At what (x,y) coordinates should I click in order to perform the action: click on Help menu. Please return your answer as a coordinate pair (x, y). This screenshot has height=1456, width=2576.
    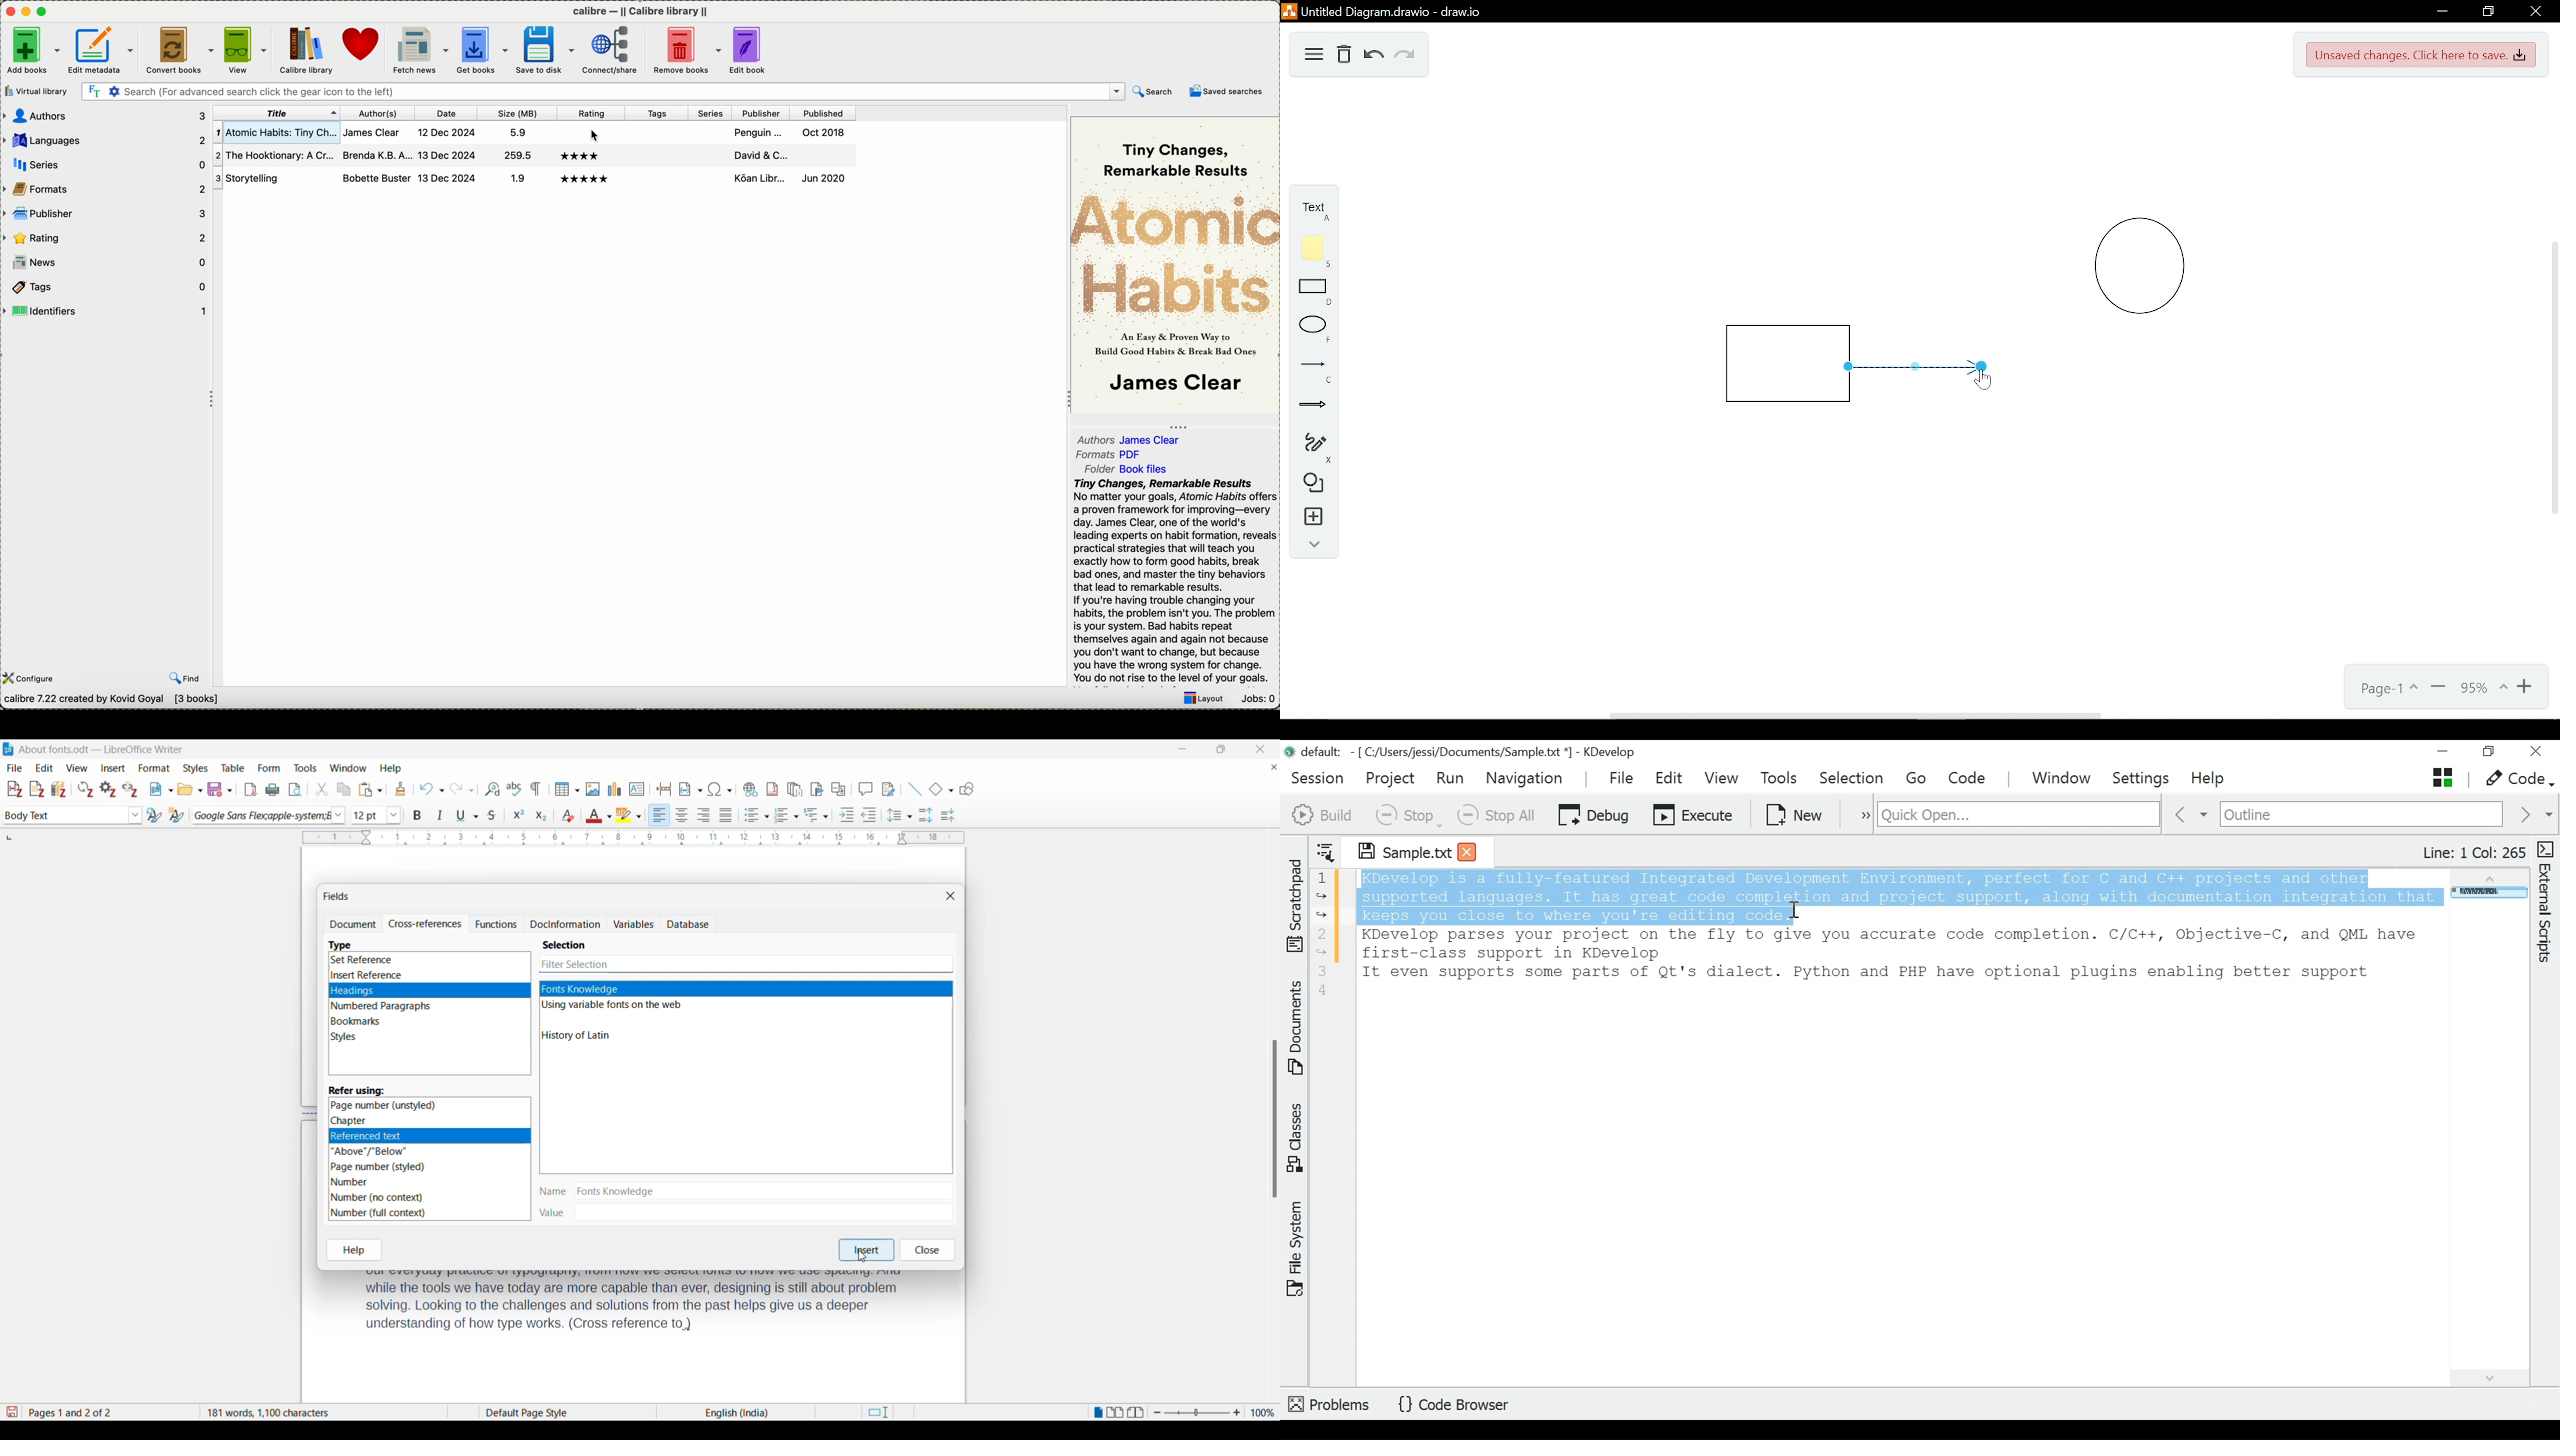
    Looking at the image, I should click on (391, 769).